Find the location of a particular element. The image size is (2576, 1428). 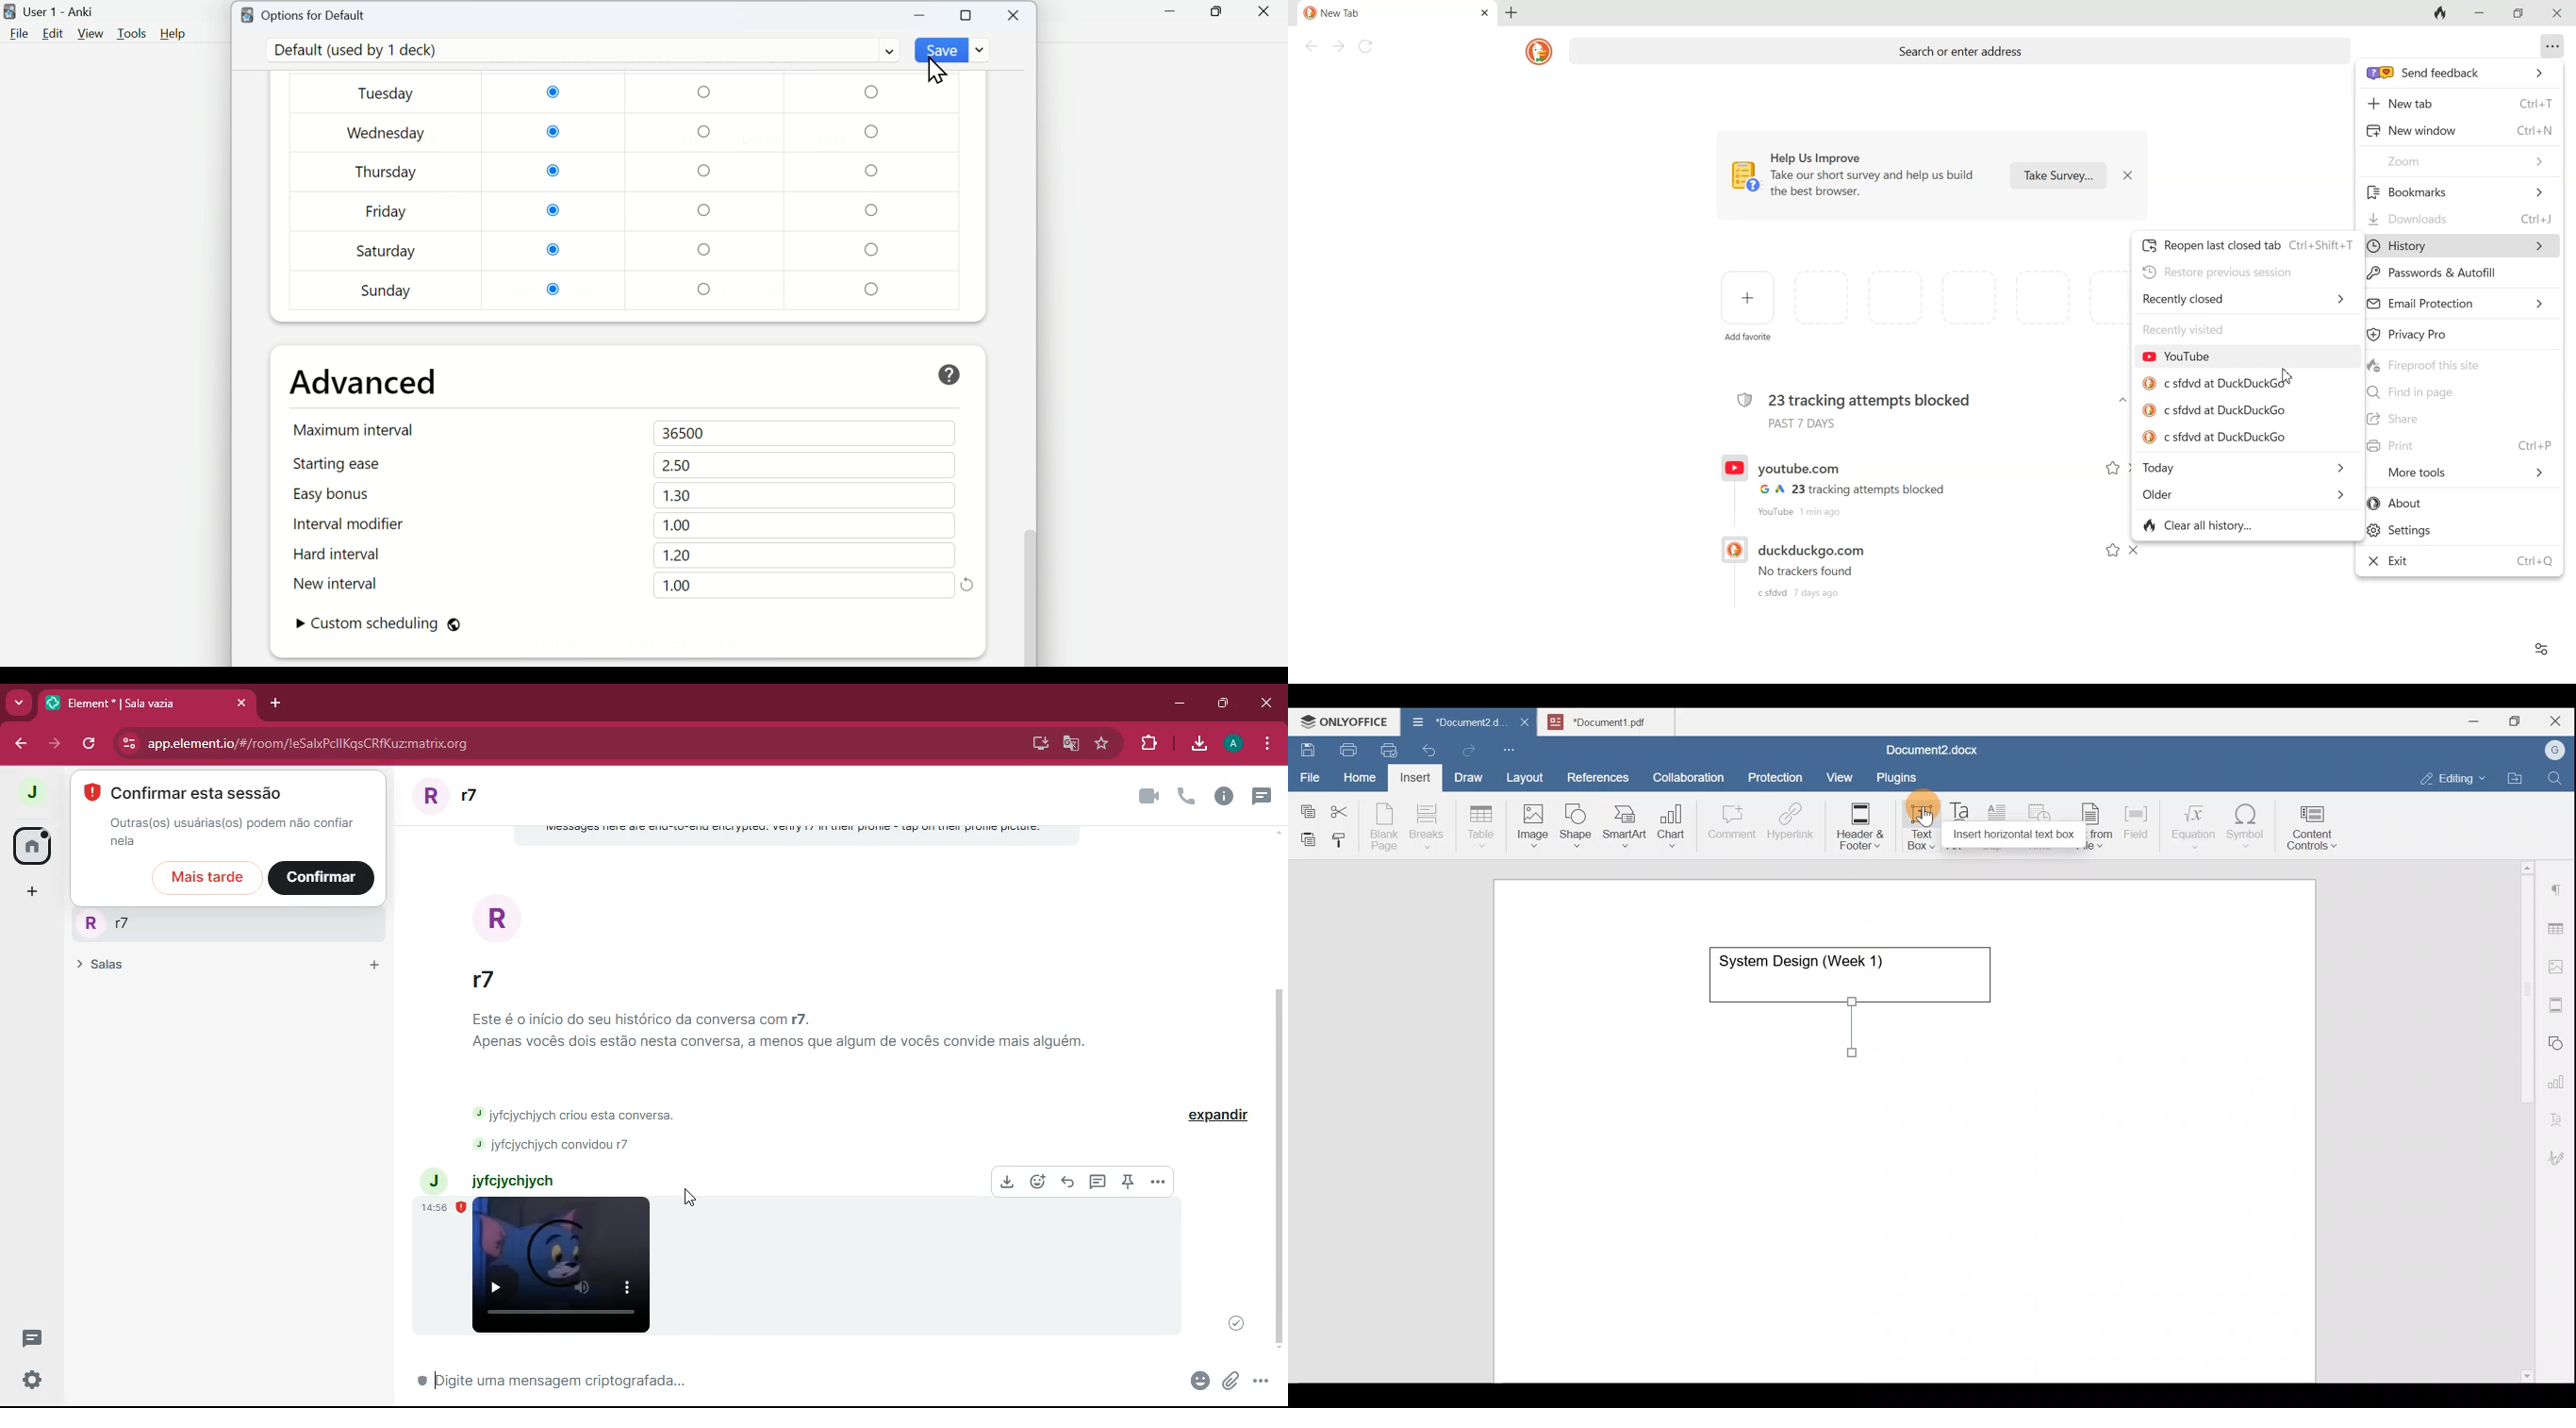

refresh is located at coordinates (88, 743).